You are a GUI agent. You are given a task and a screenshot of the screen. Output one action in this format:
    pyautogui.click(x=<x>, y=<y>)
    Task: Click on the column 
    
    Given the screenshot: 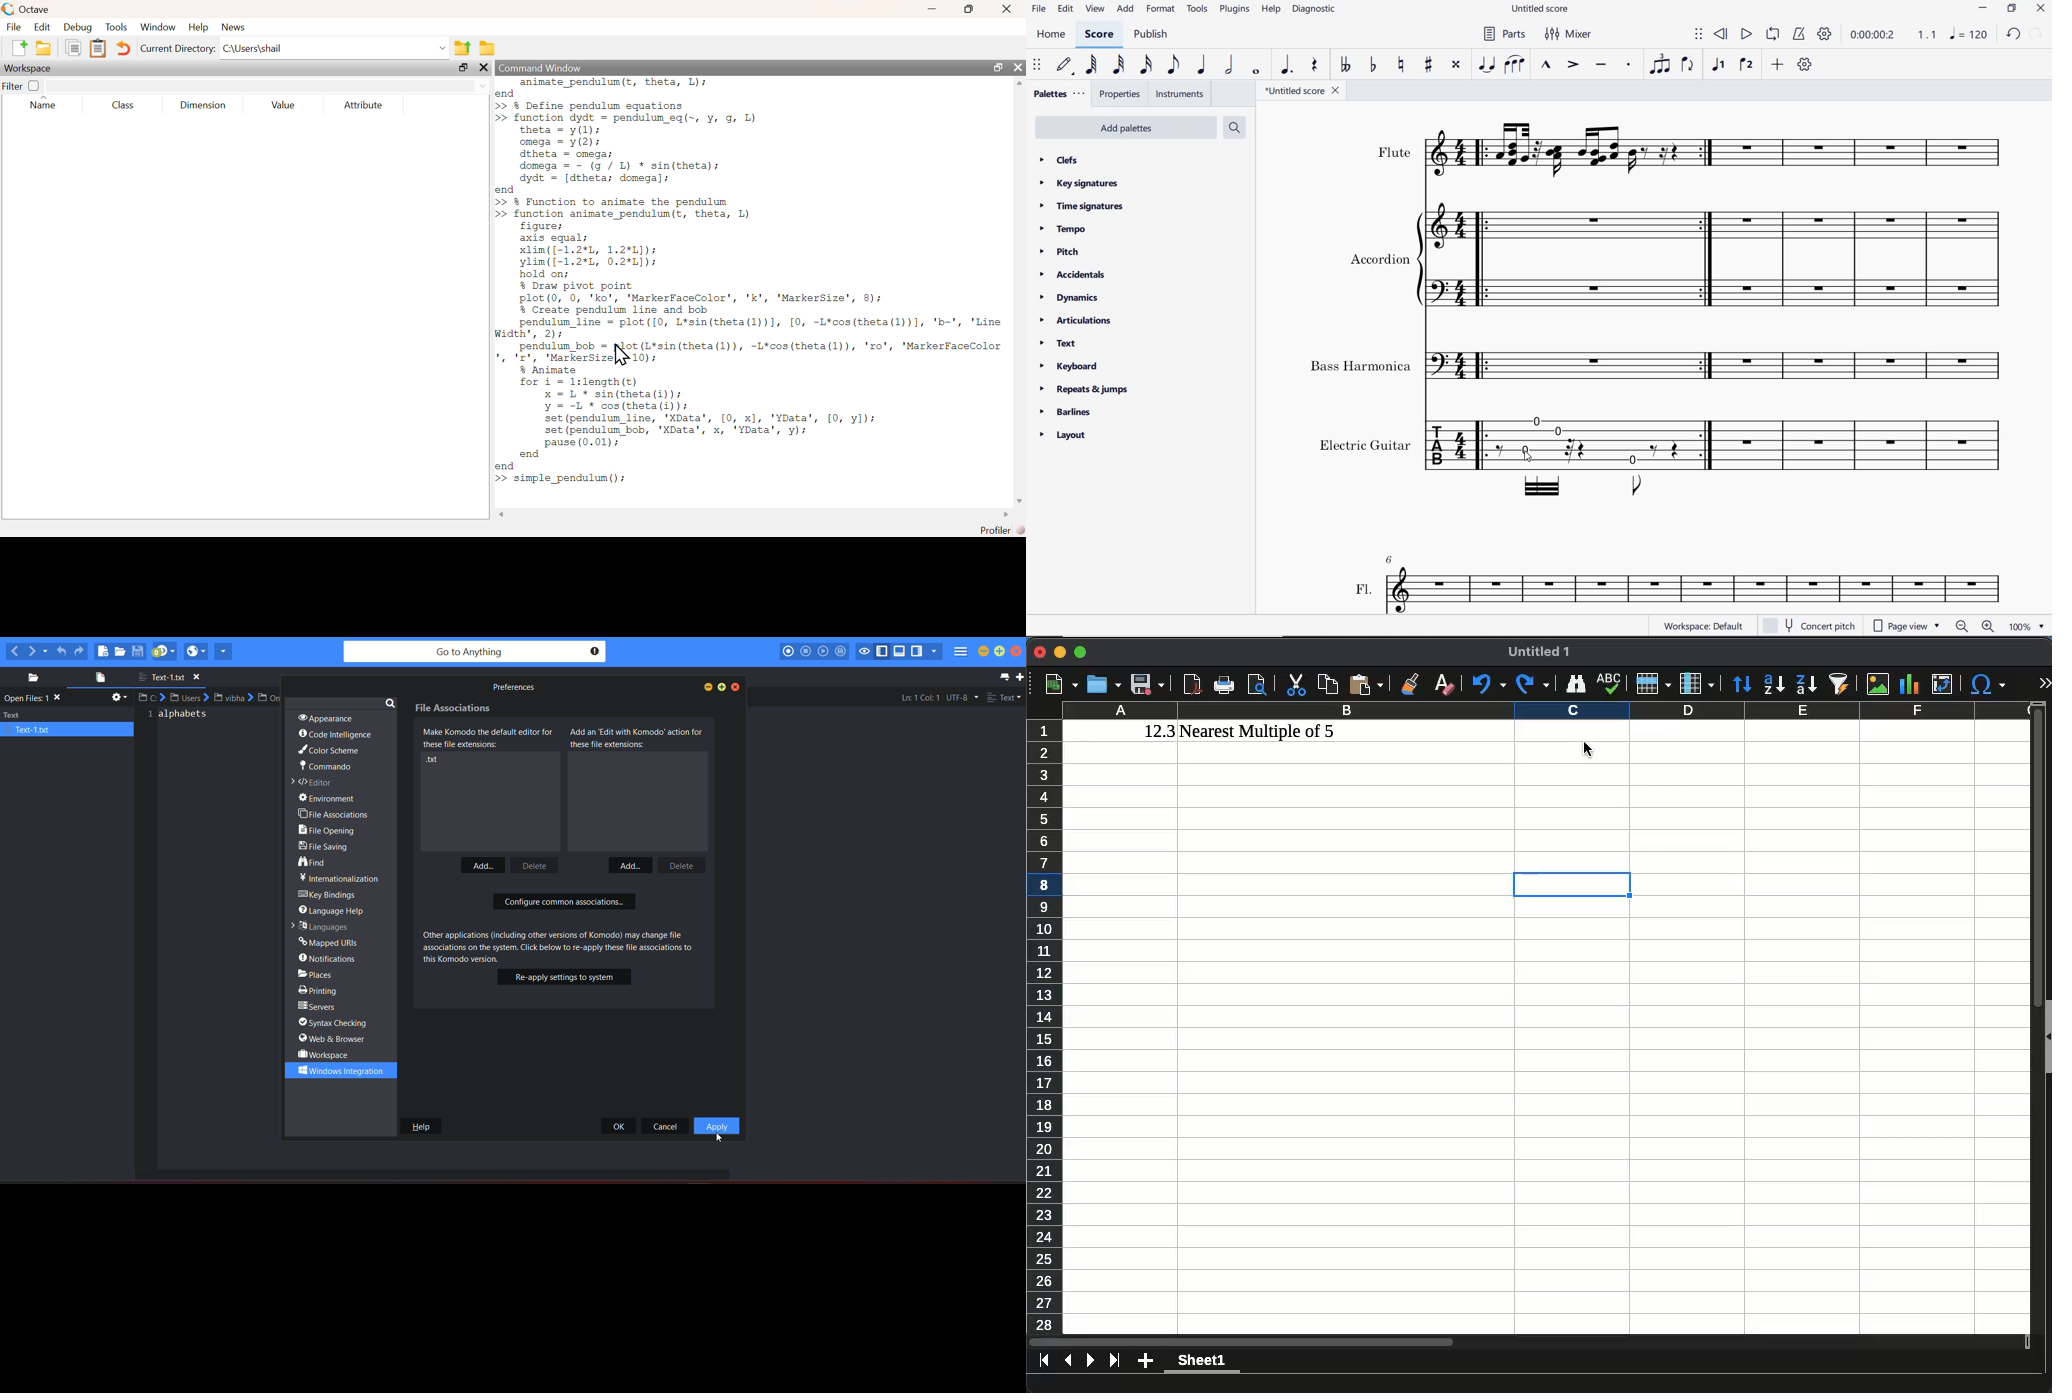 What is the action you would take?
    pyautogui.click(x=1550, y=712)
    